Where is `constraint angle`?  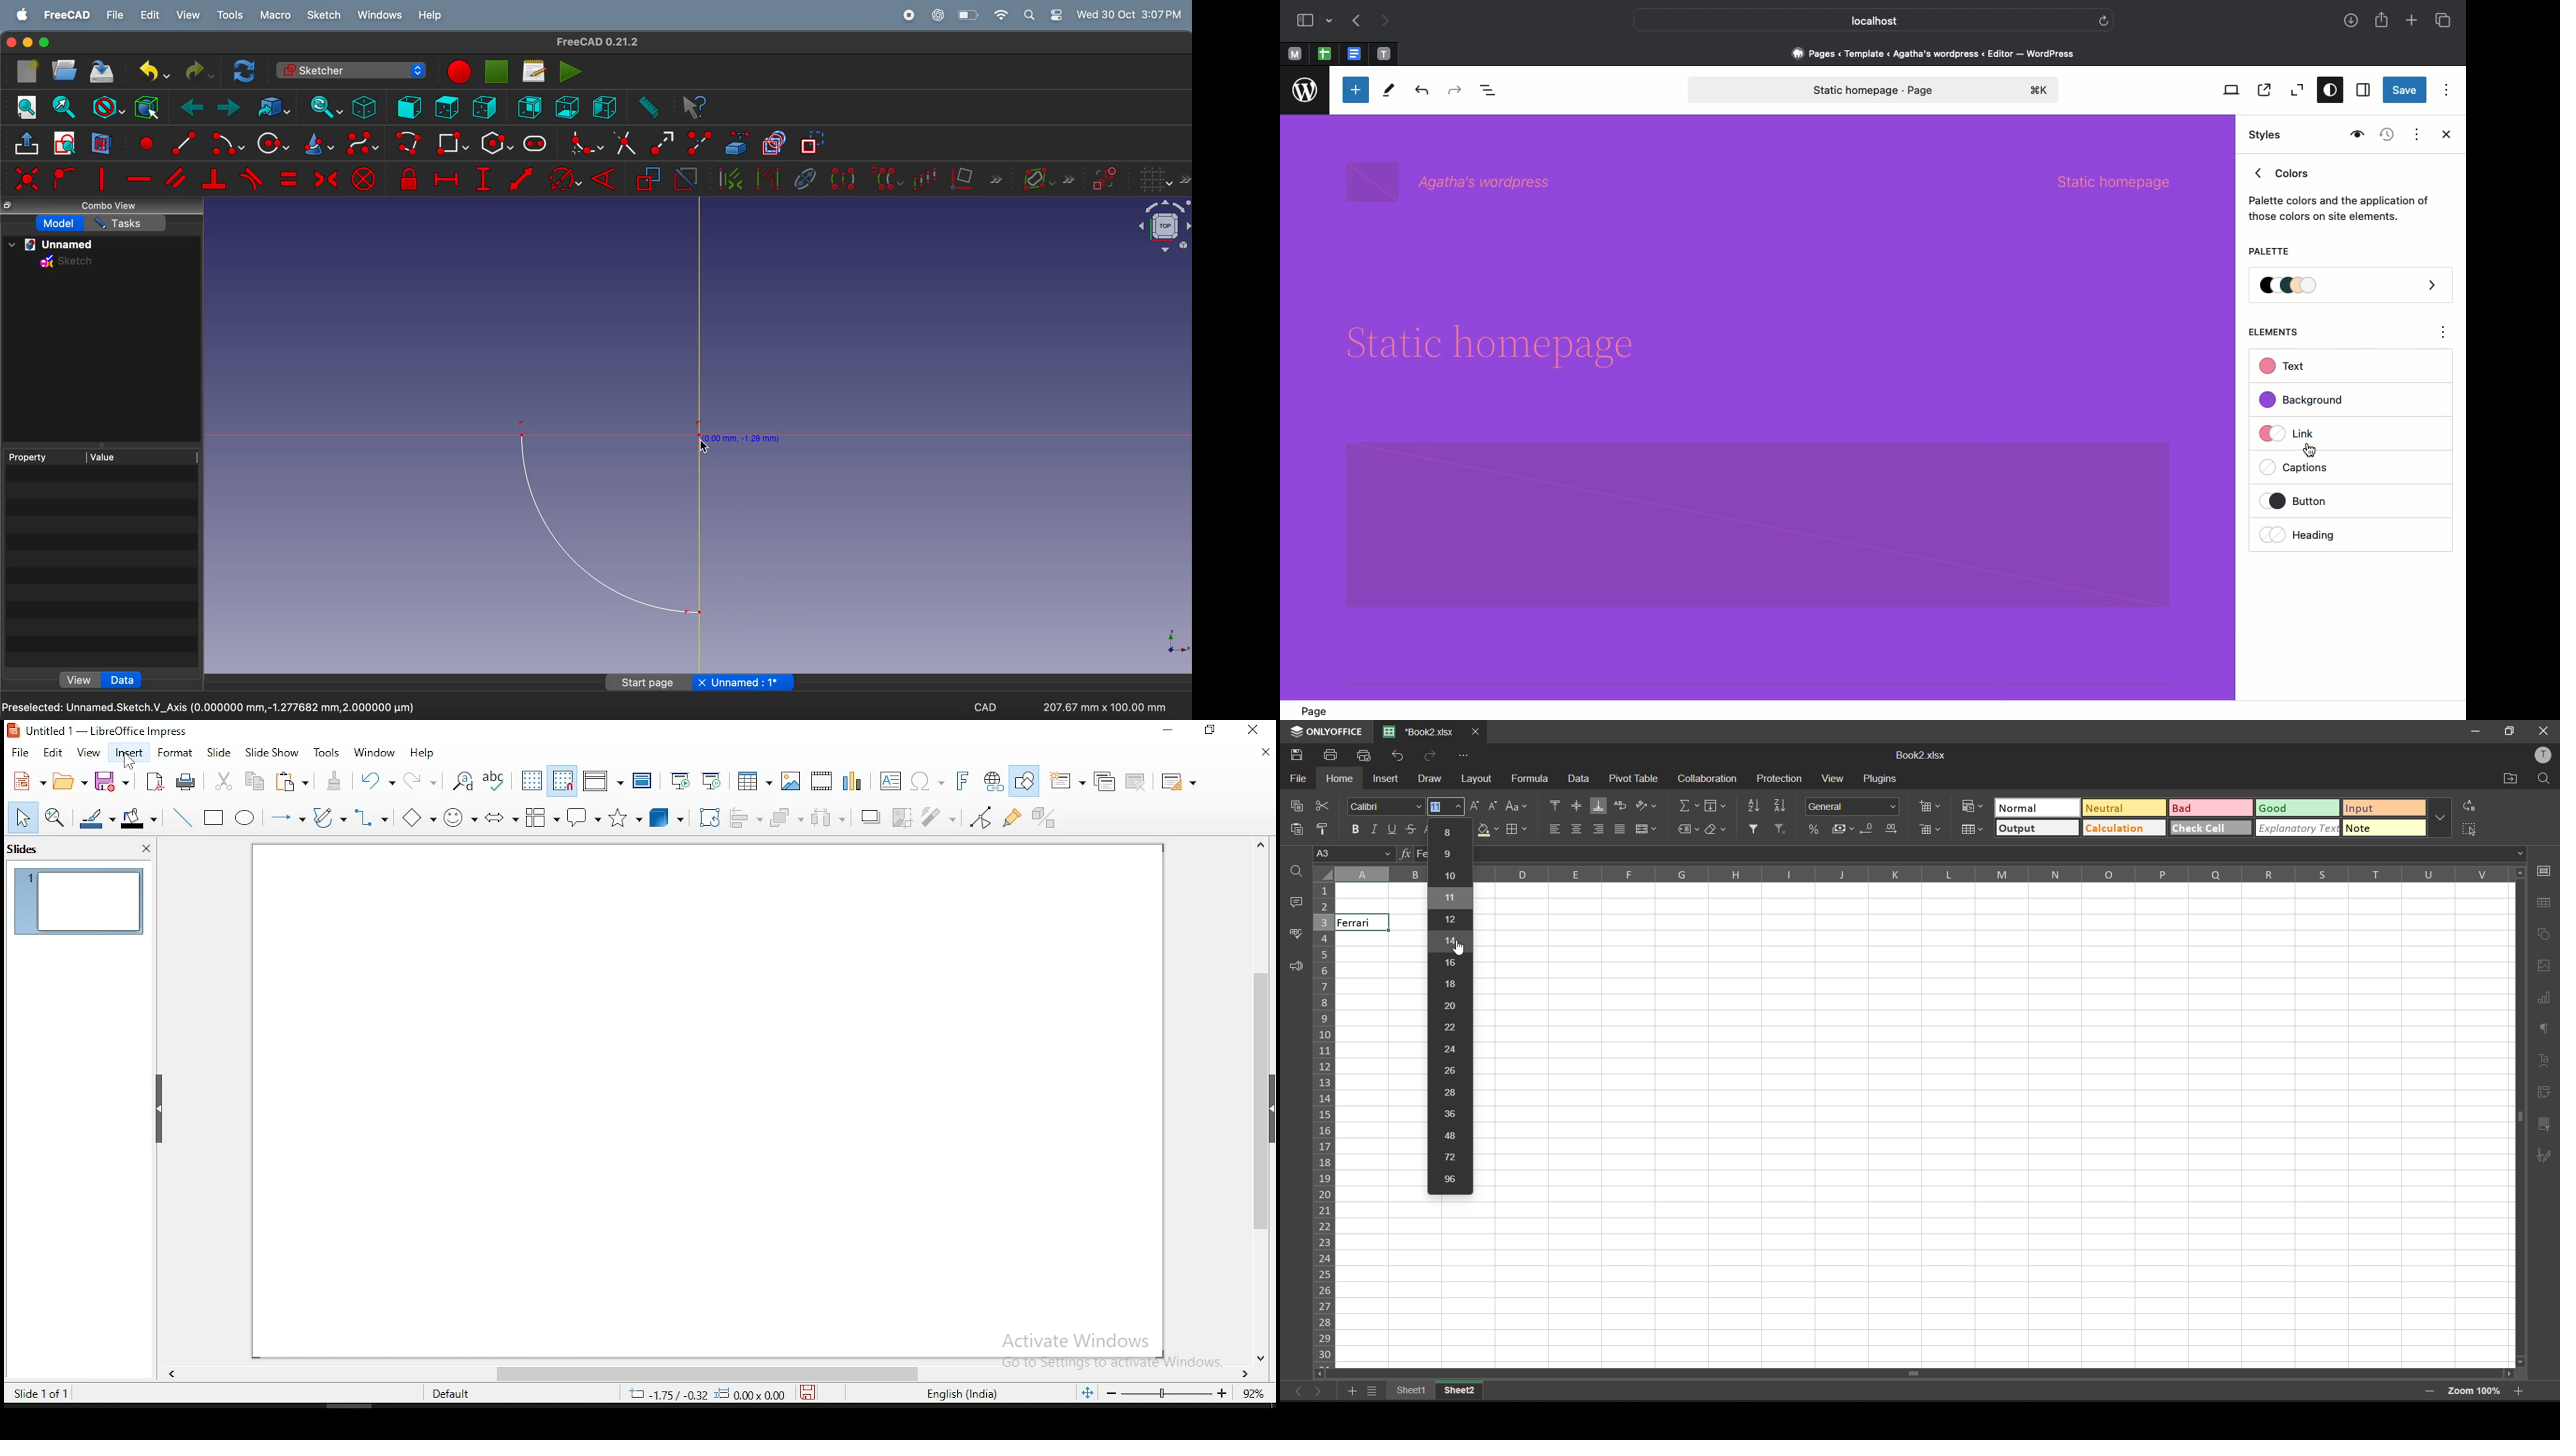 constraint angle is located at coordinates (608, 177).